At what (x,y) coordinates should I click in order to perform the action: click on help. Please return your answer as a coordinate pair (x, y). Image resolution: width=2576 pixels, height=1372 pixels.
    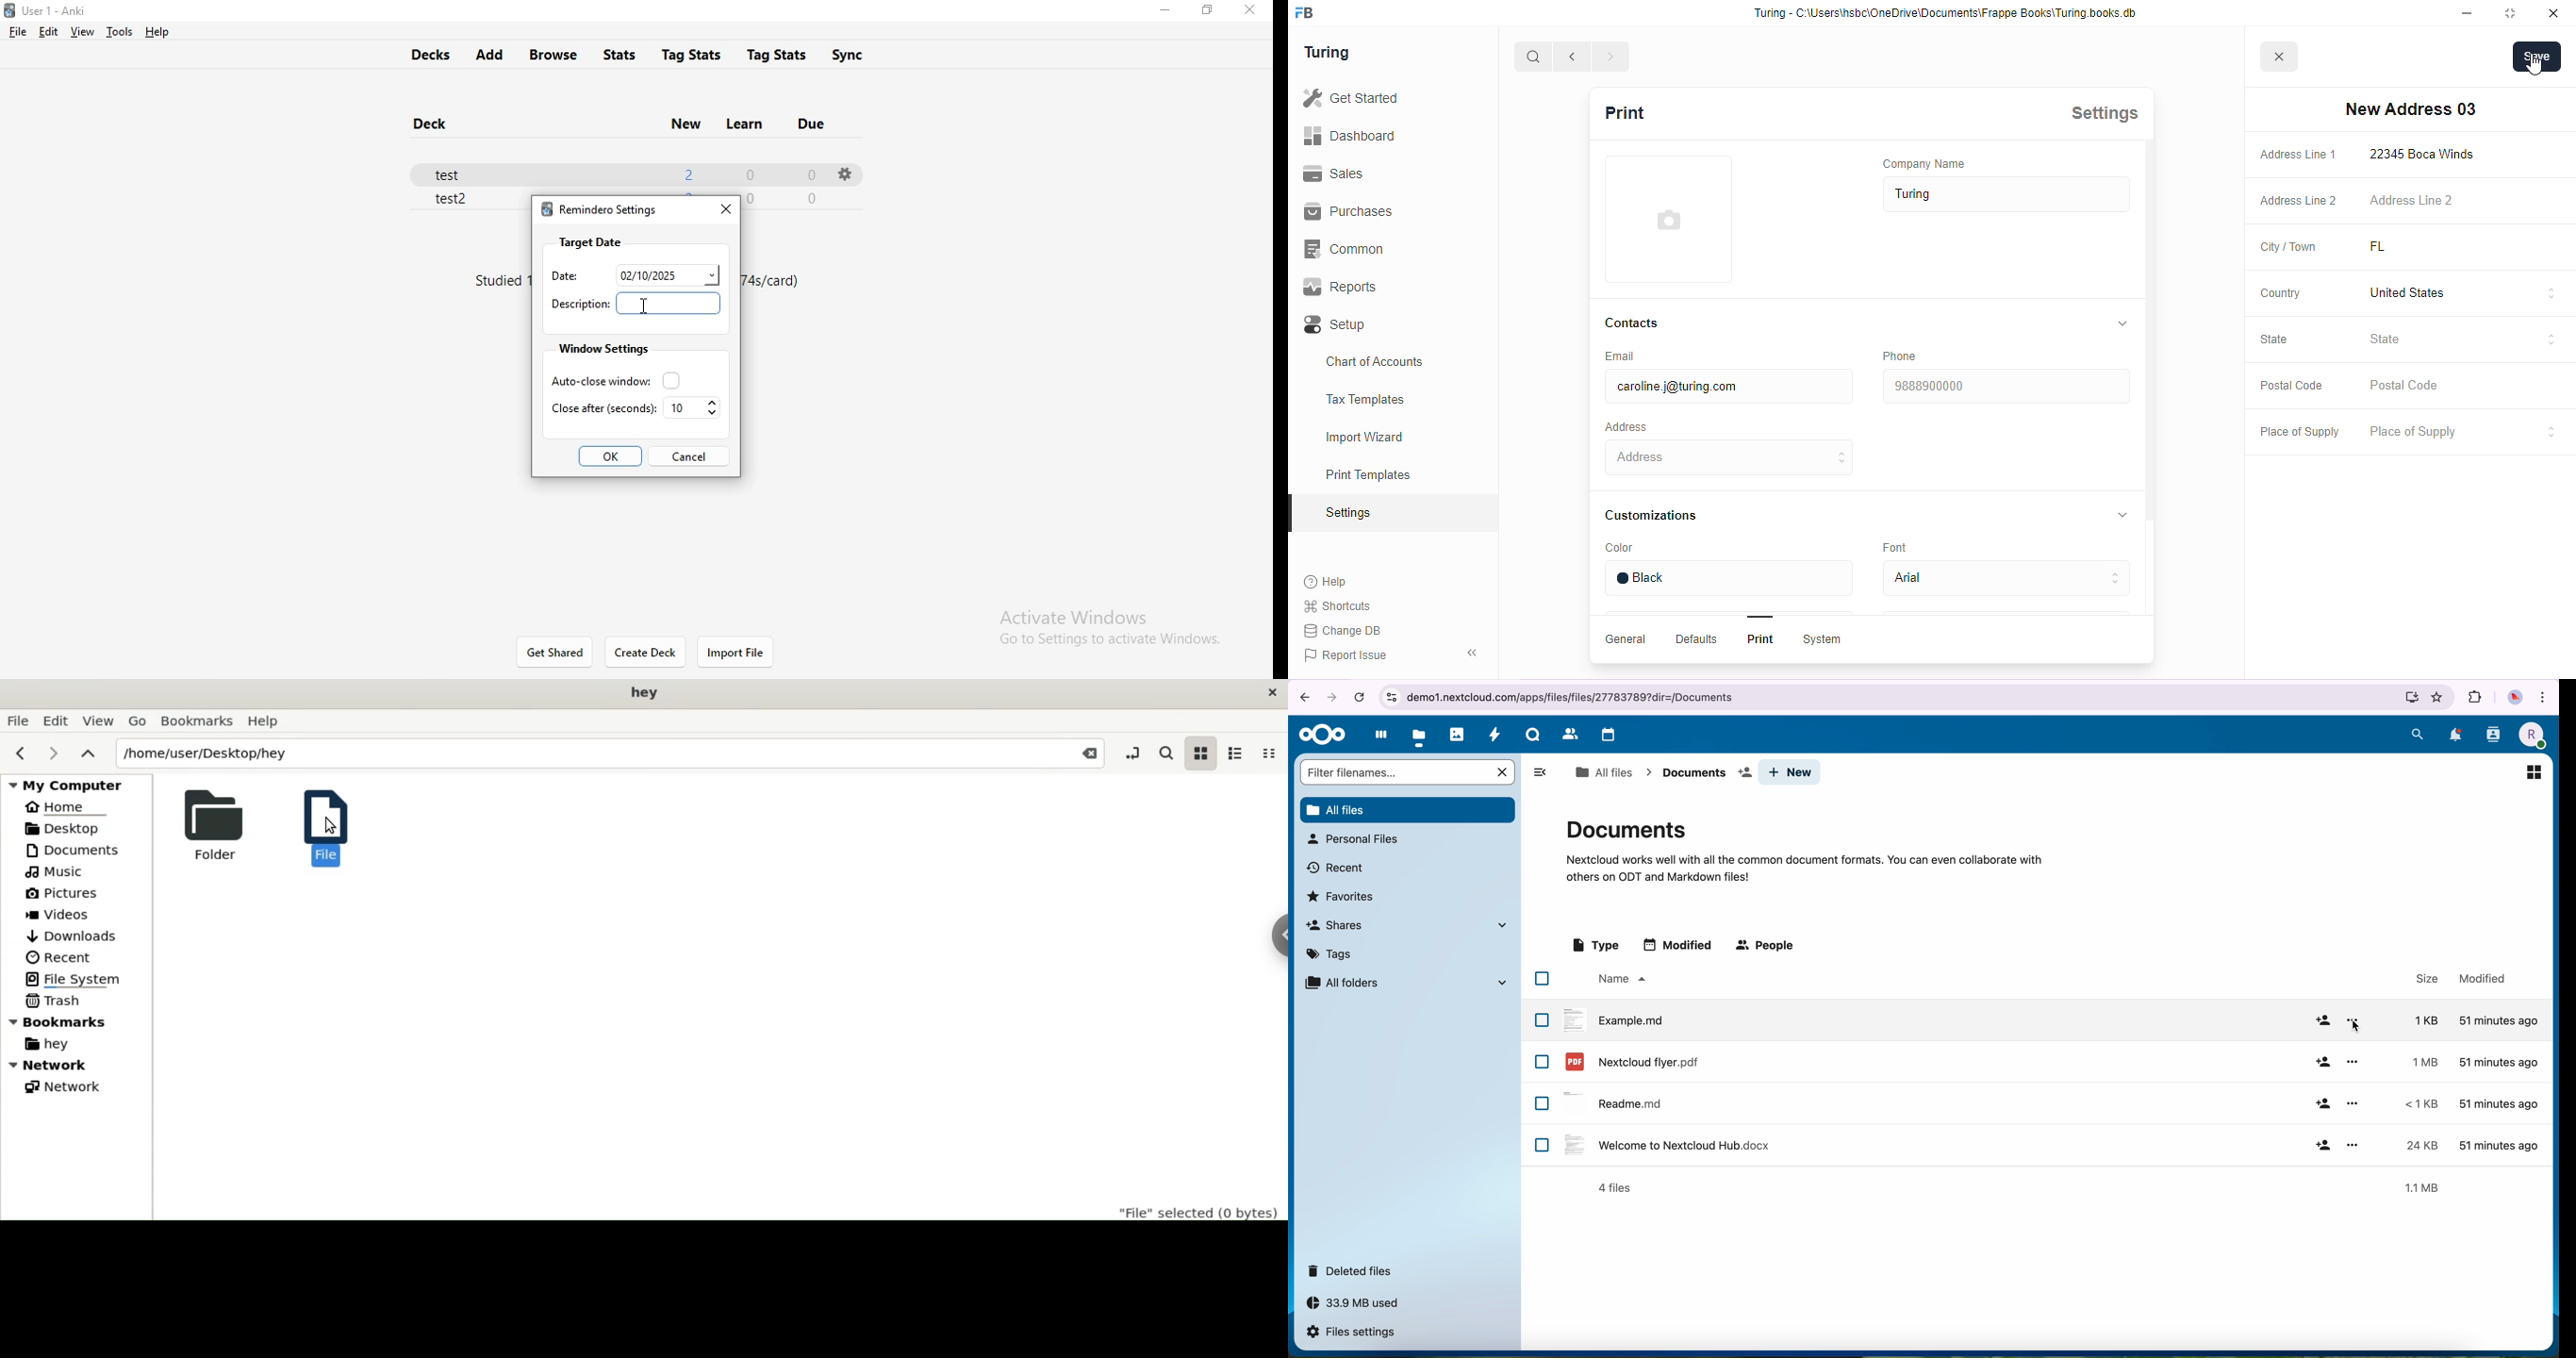
    Looking at the image, I should click on (1327, 582).